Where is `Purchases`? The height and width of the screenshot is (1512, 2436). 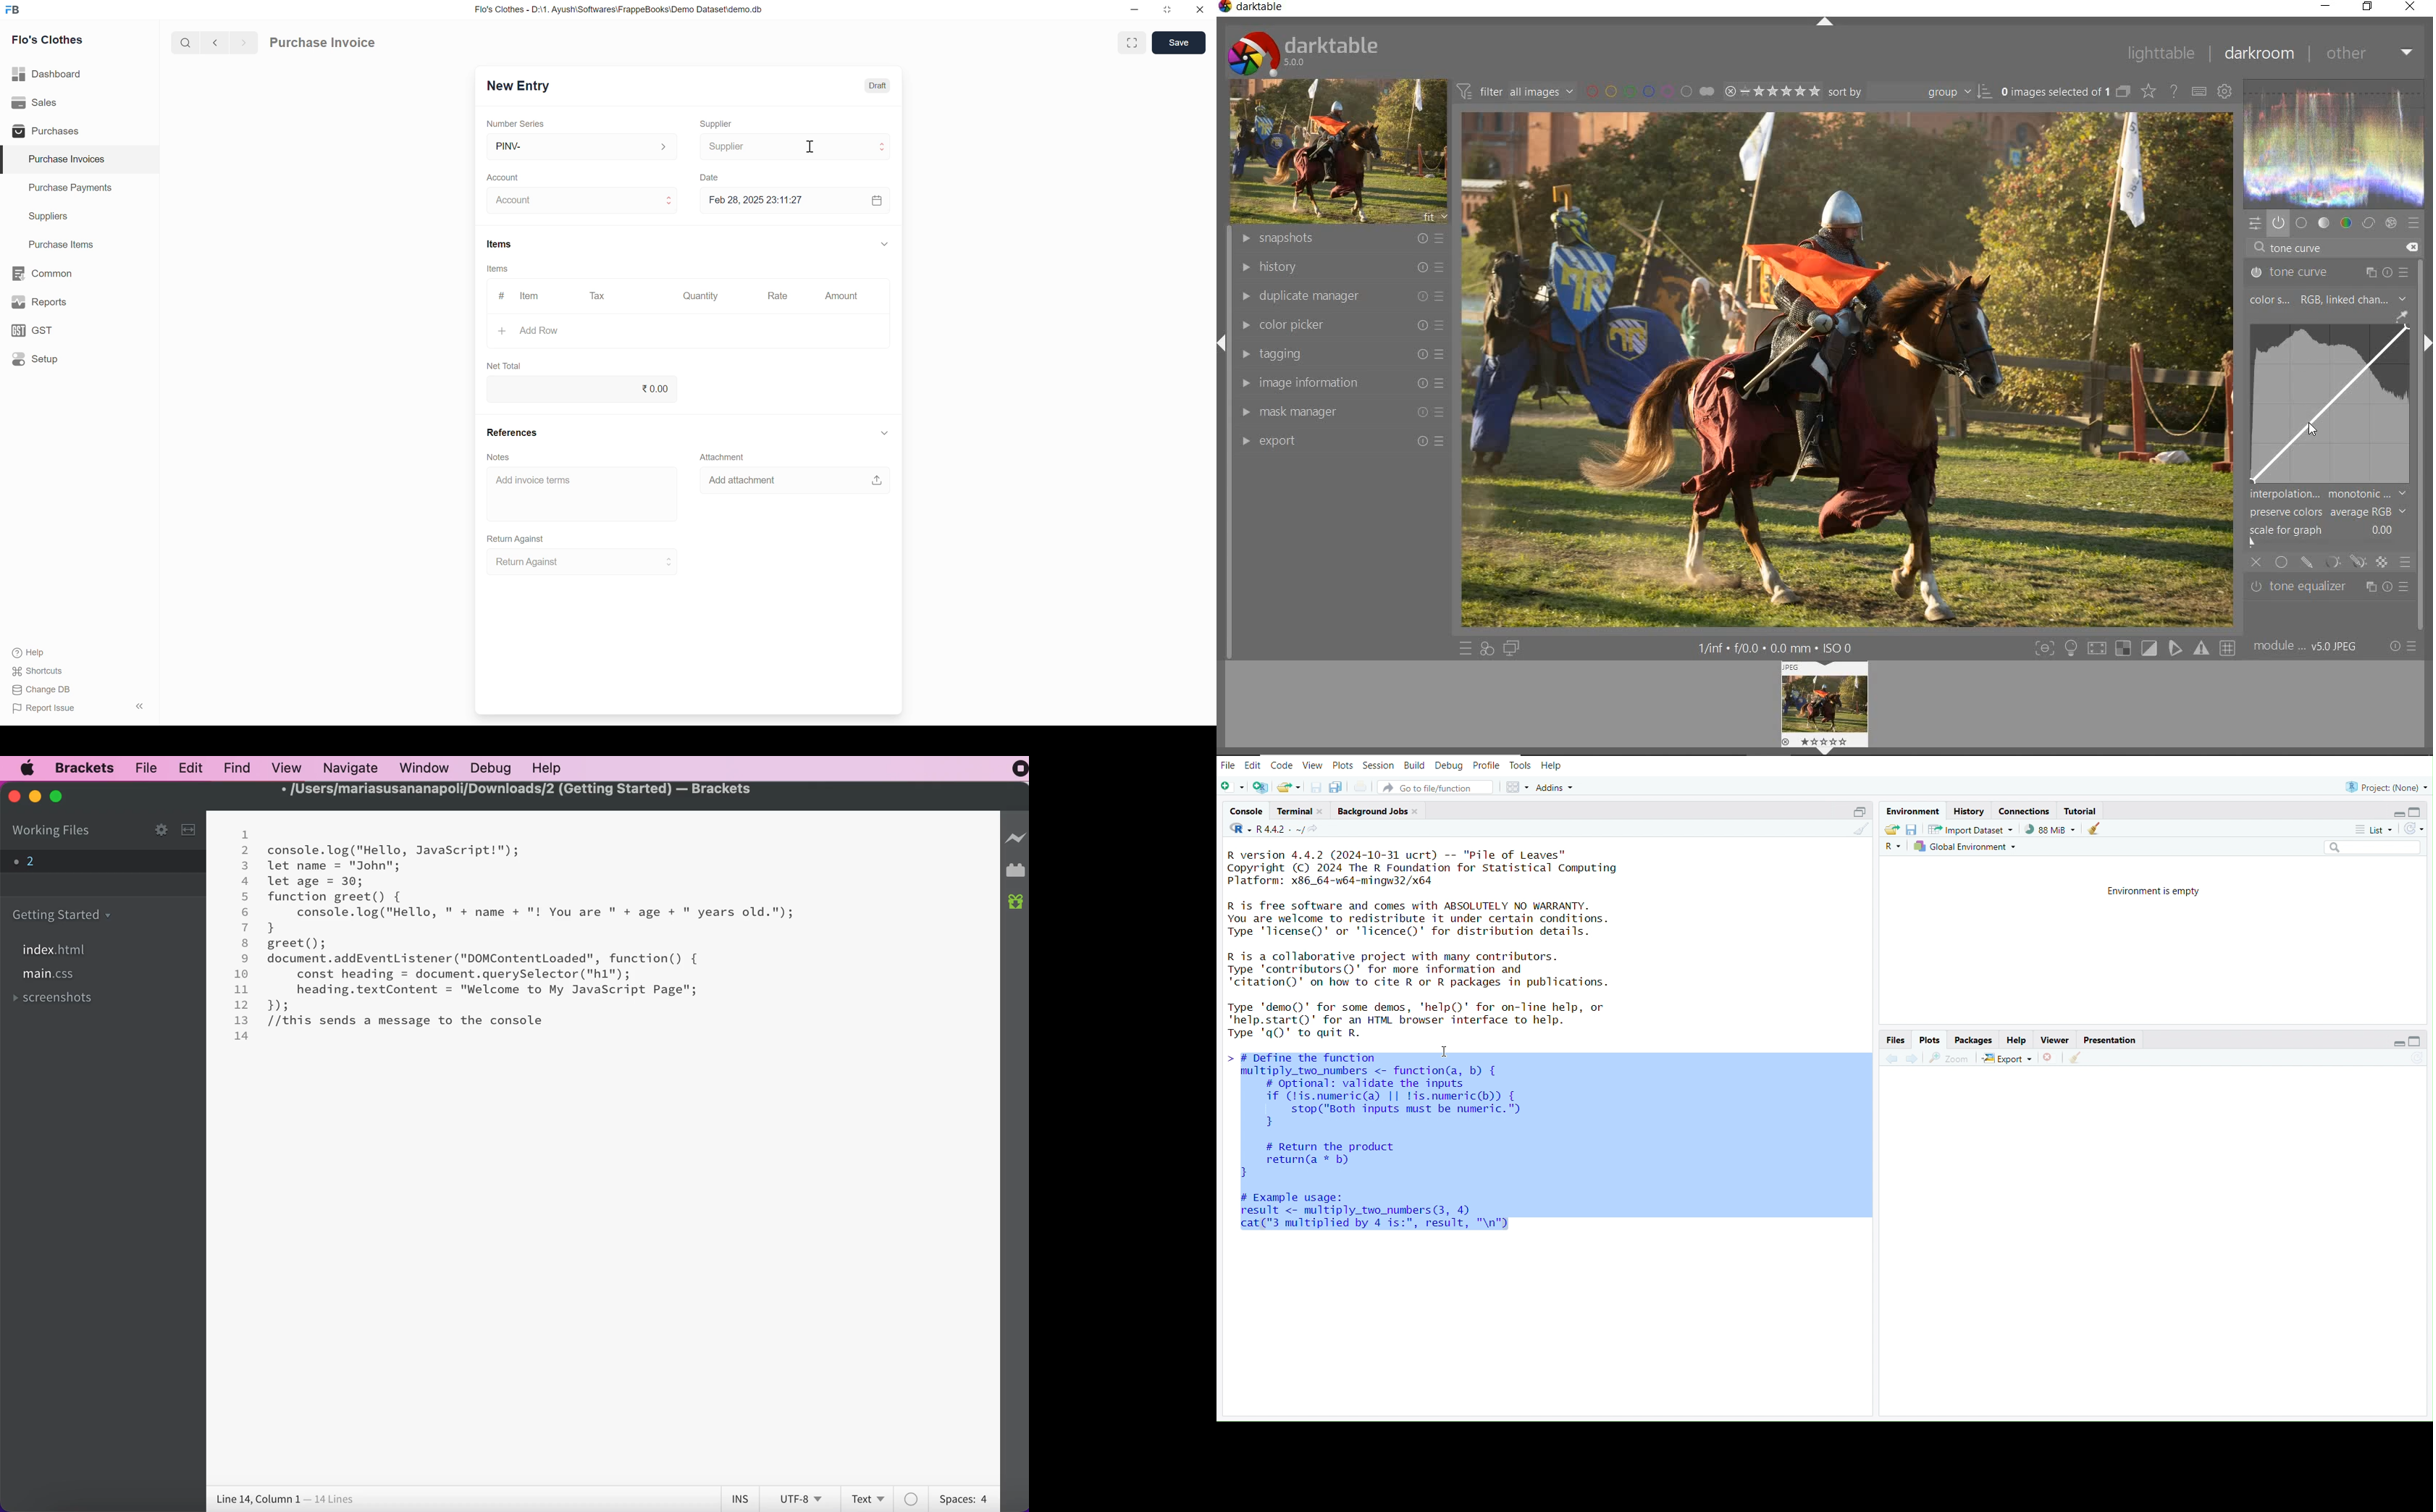
Purchases is located at coordinates (79, 130).